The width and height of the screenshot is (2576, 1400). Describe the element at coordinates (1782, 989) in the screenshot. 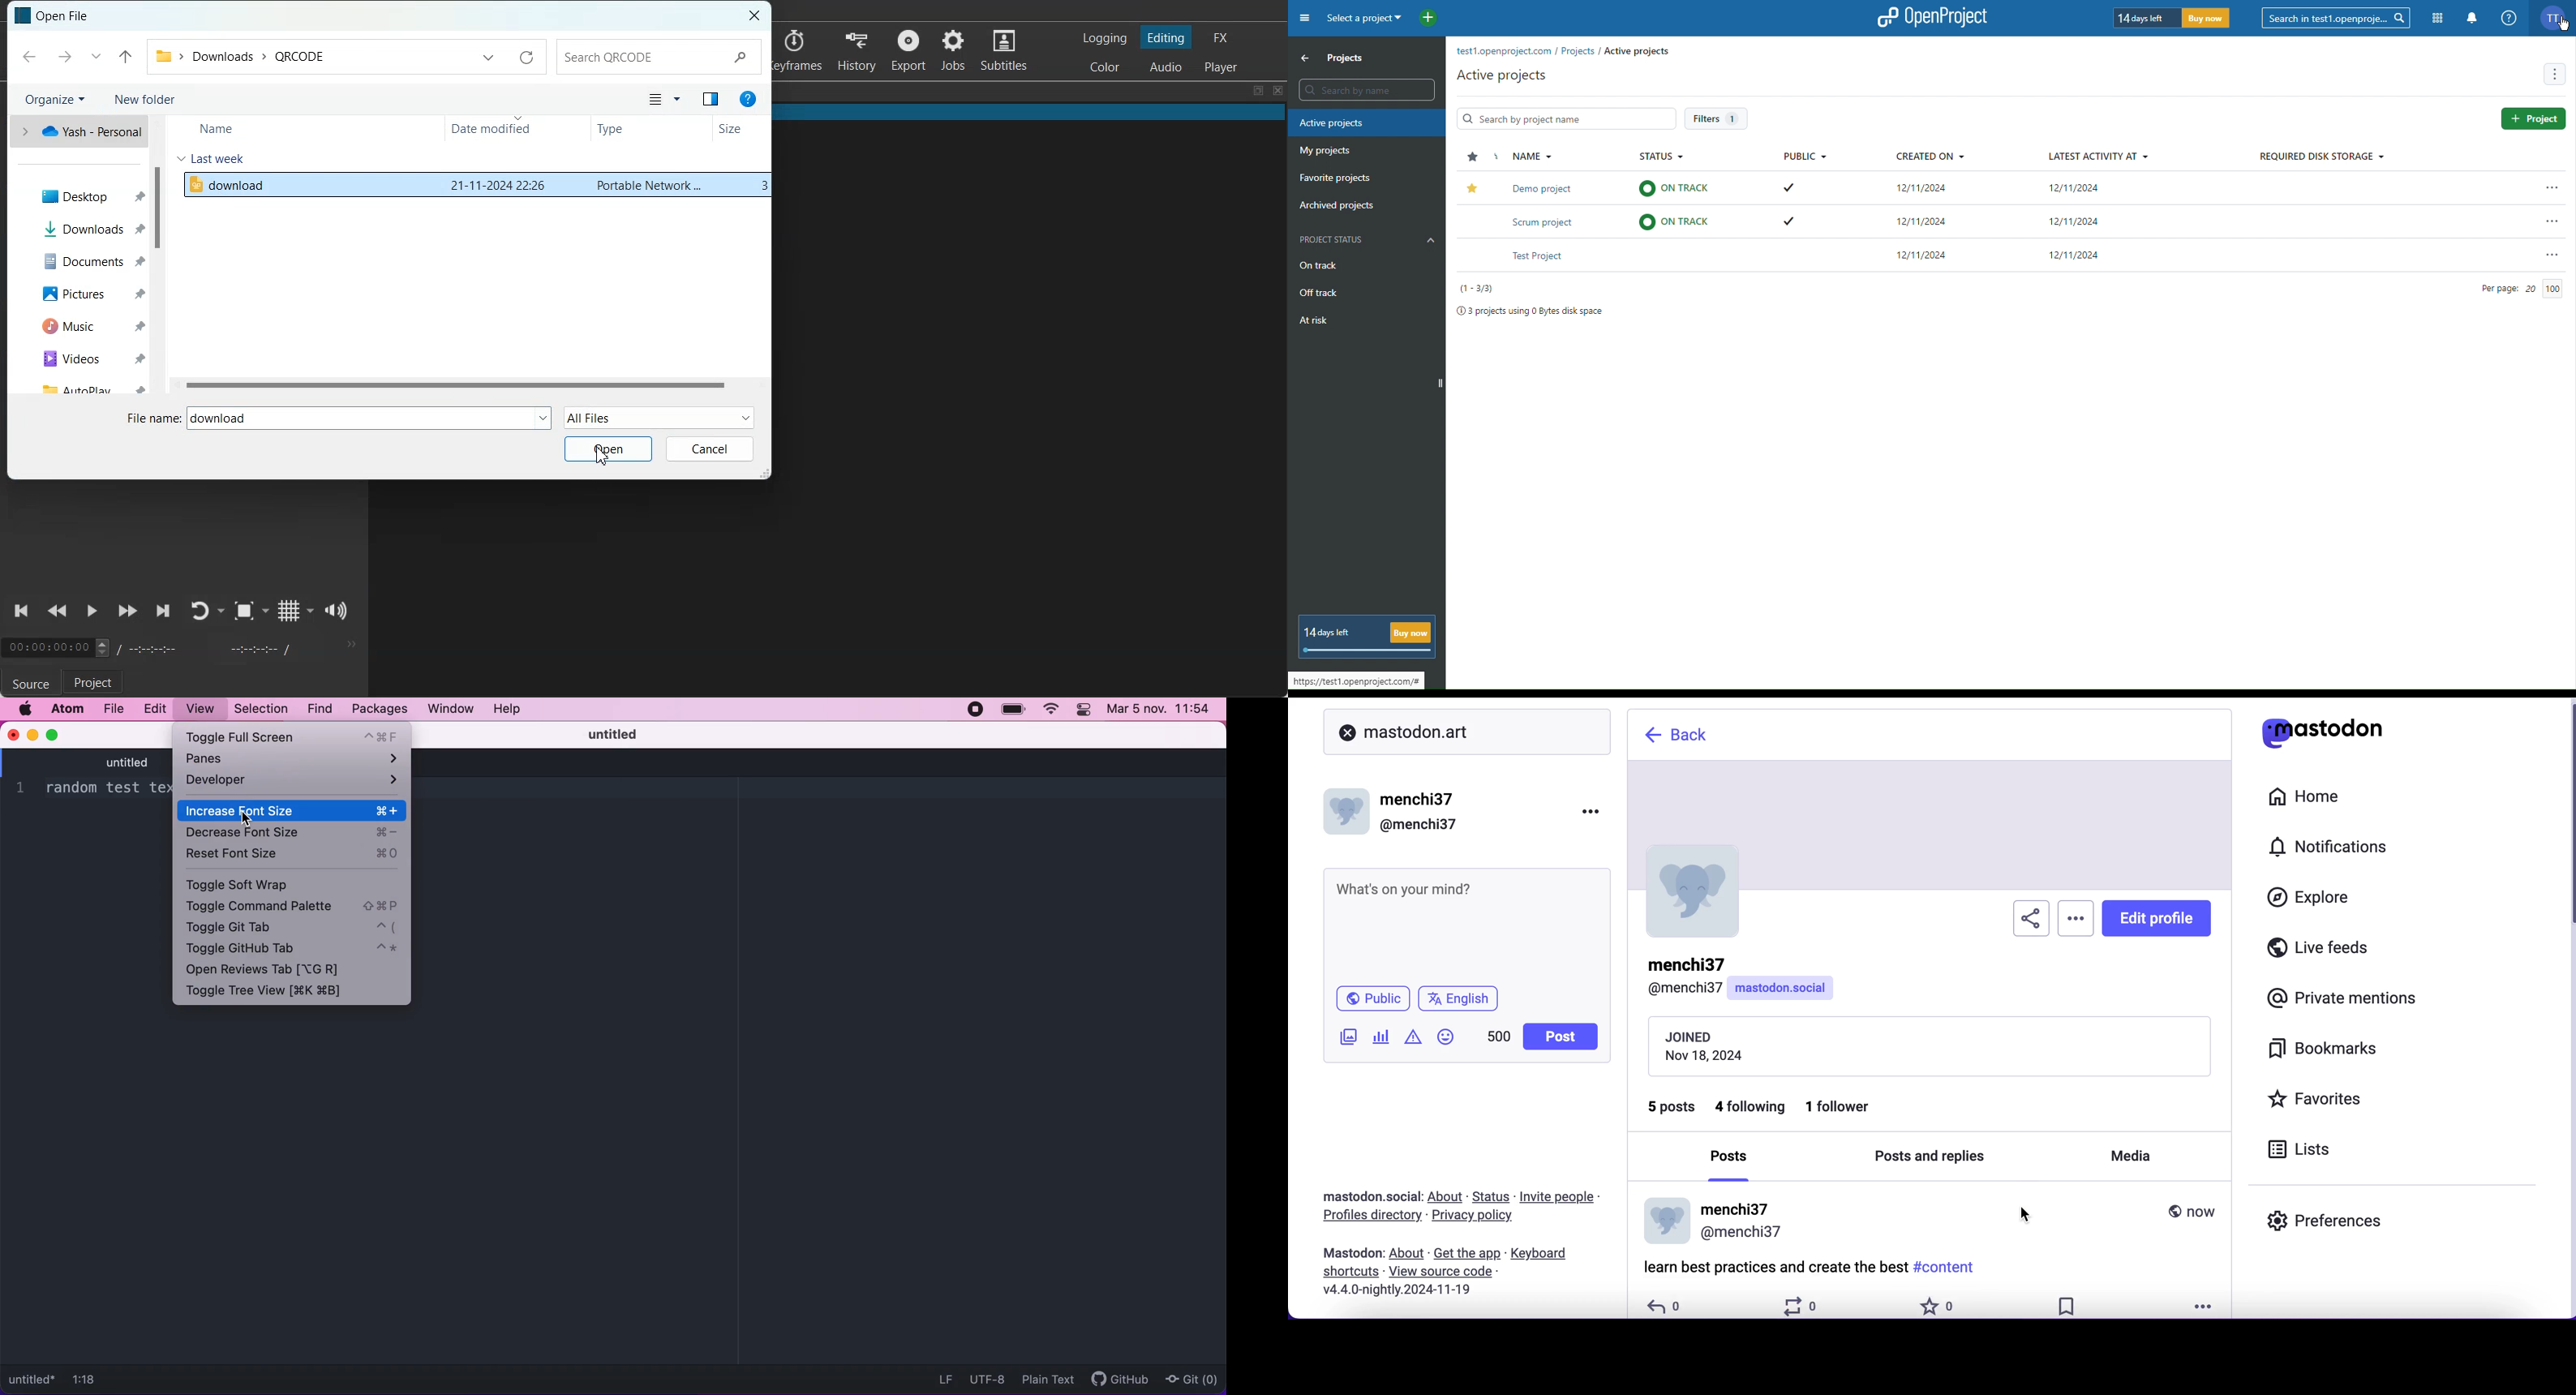

I see `mastodon.social` at that location.